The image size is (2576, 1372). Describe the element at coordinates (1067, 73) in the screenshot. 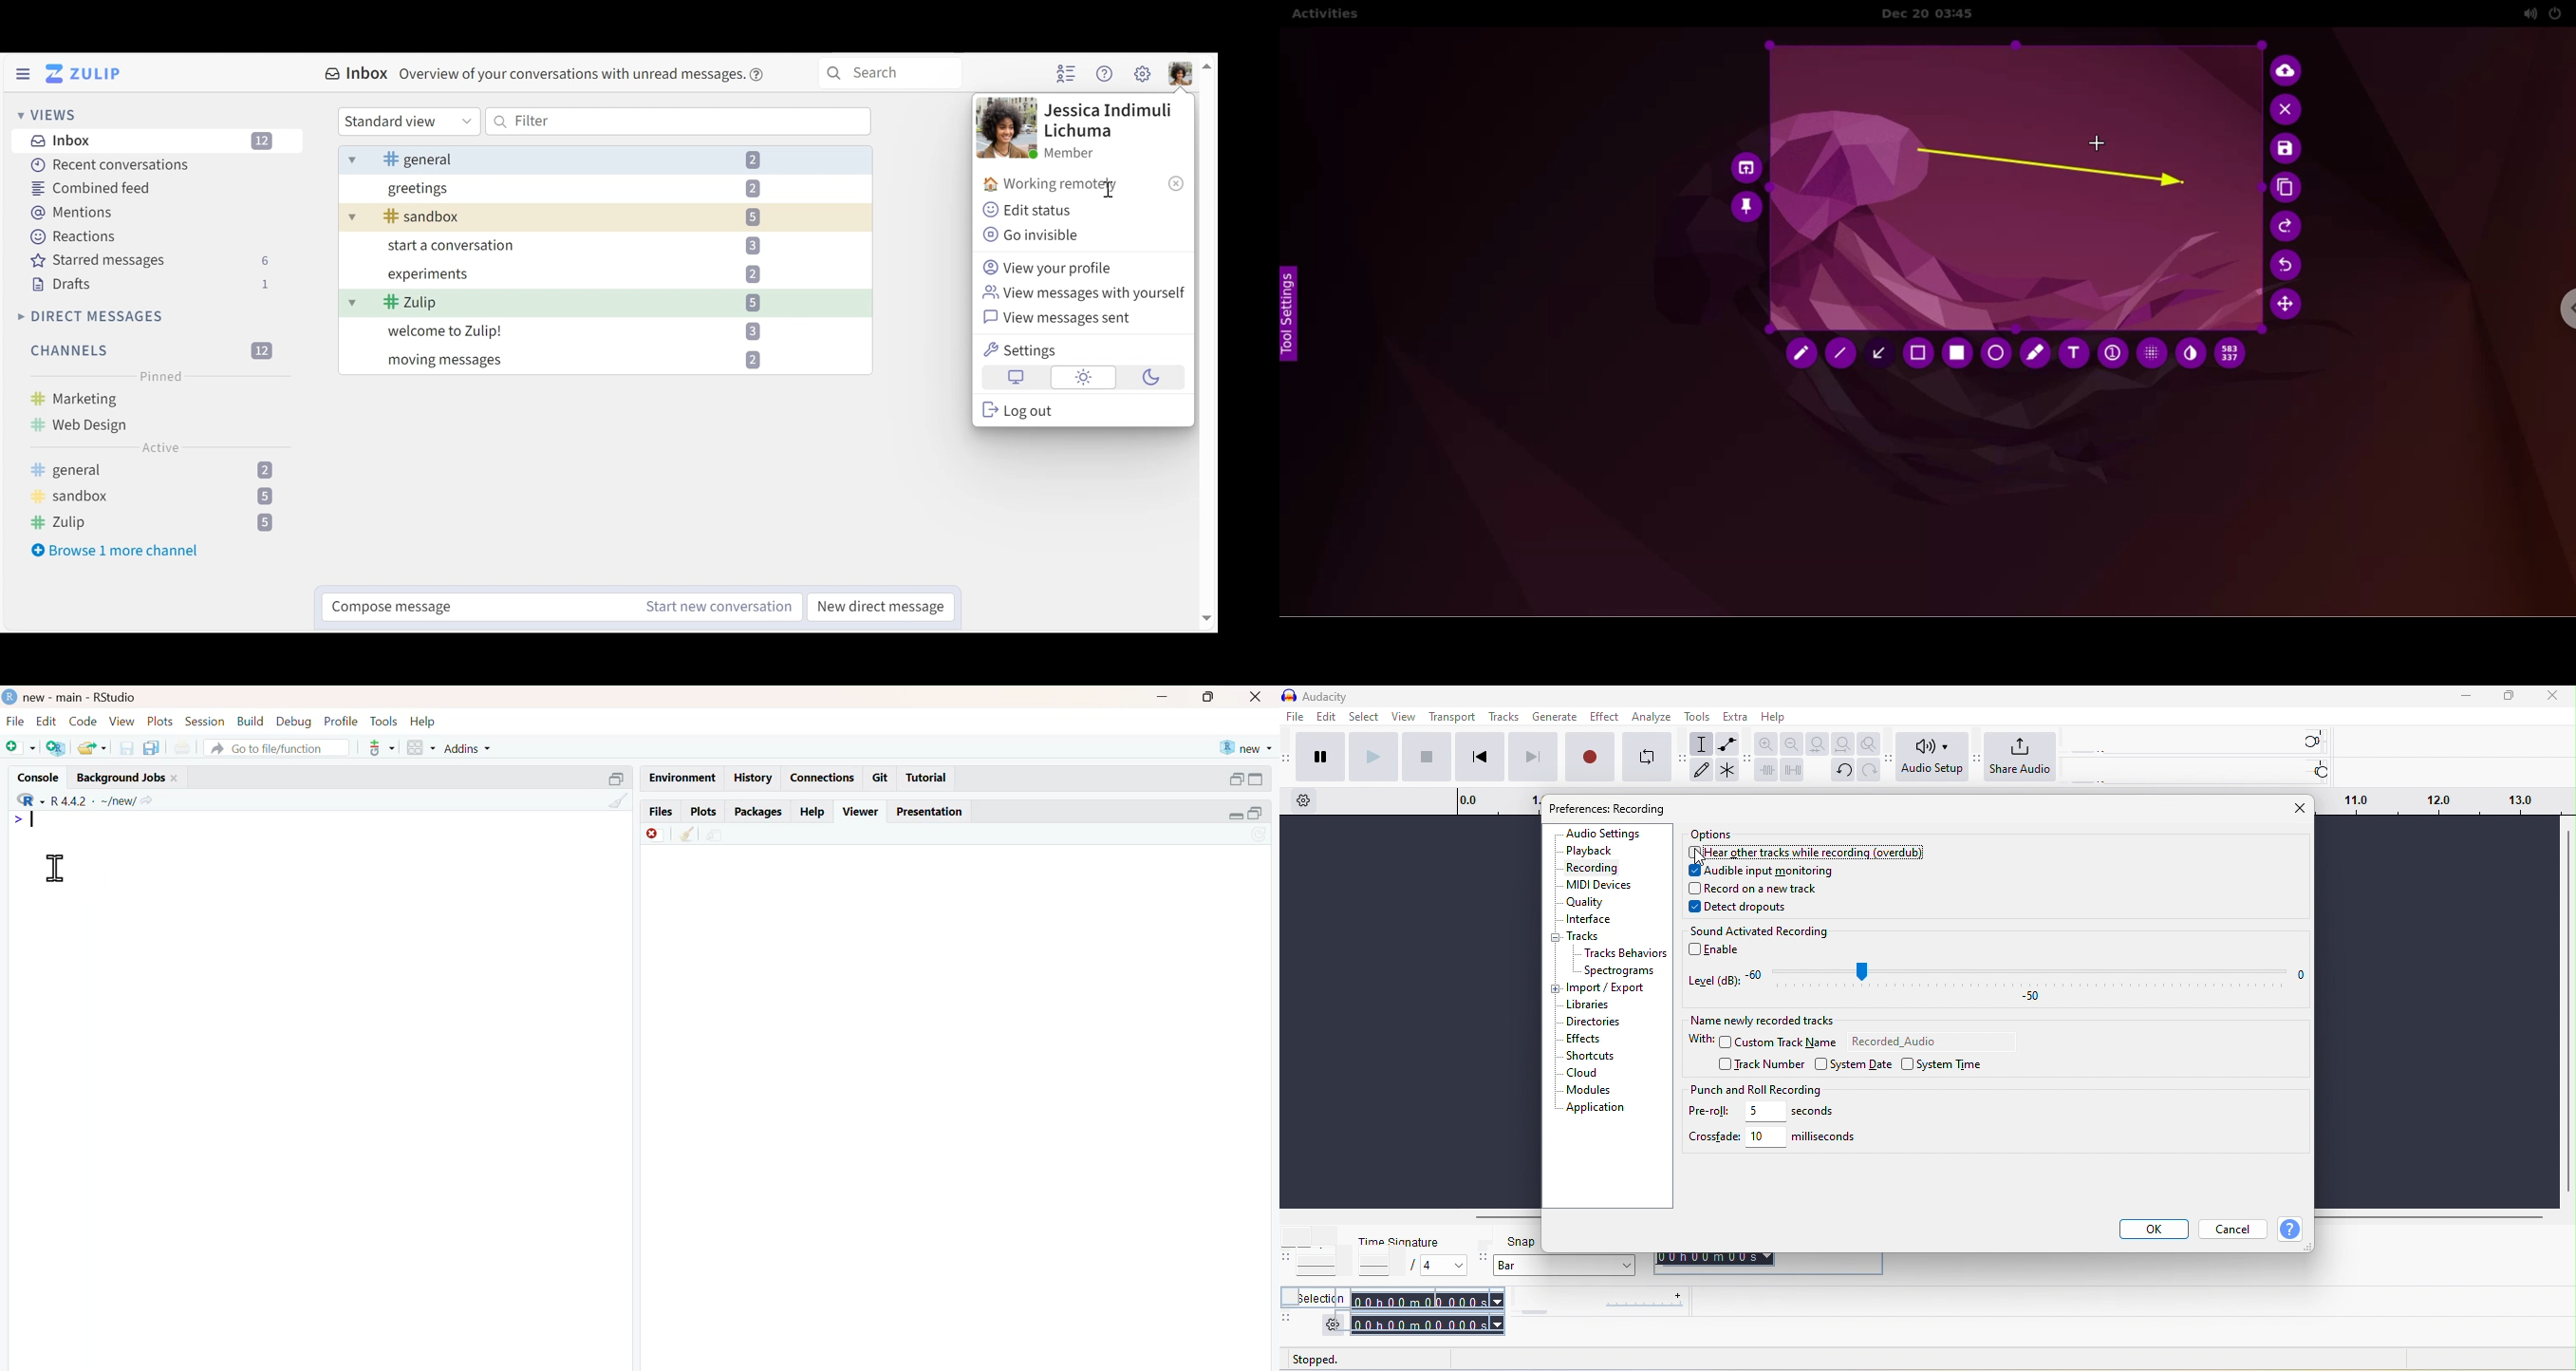

I see `Hide user list` at that location.